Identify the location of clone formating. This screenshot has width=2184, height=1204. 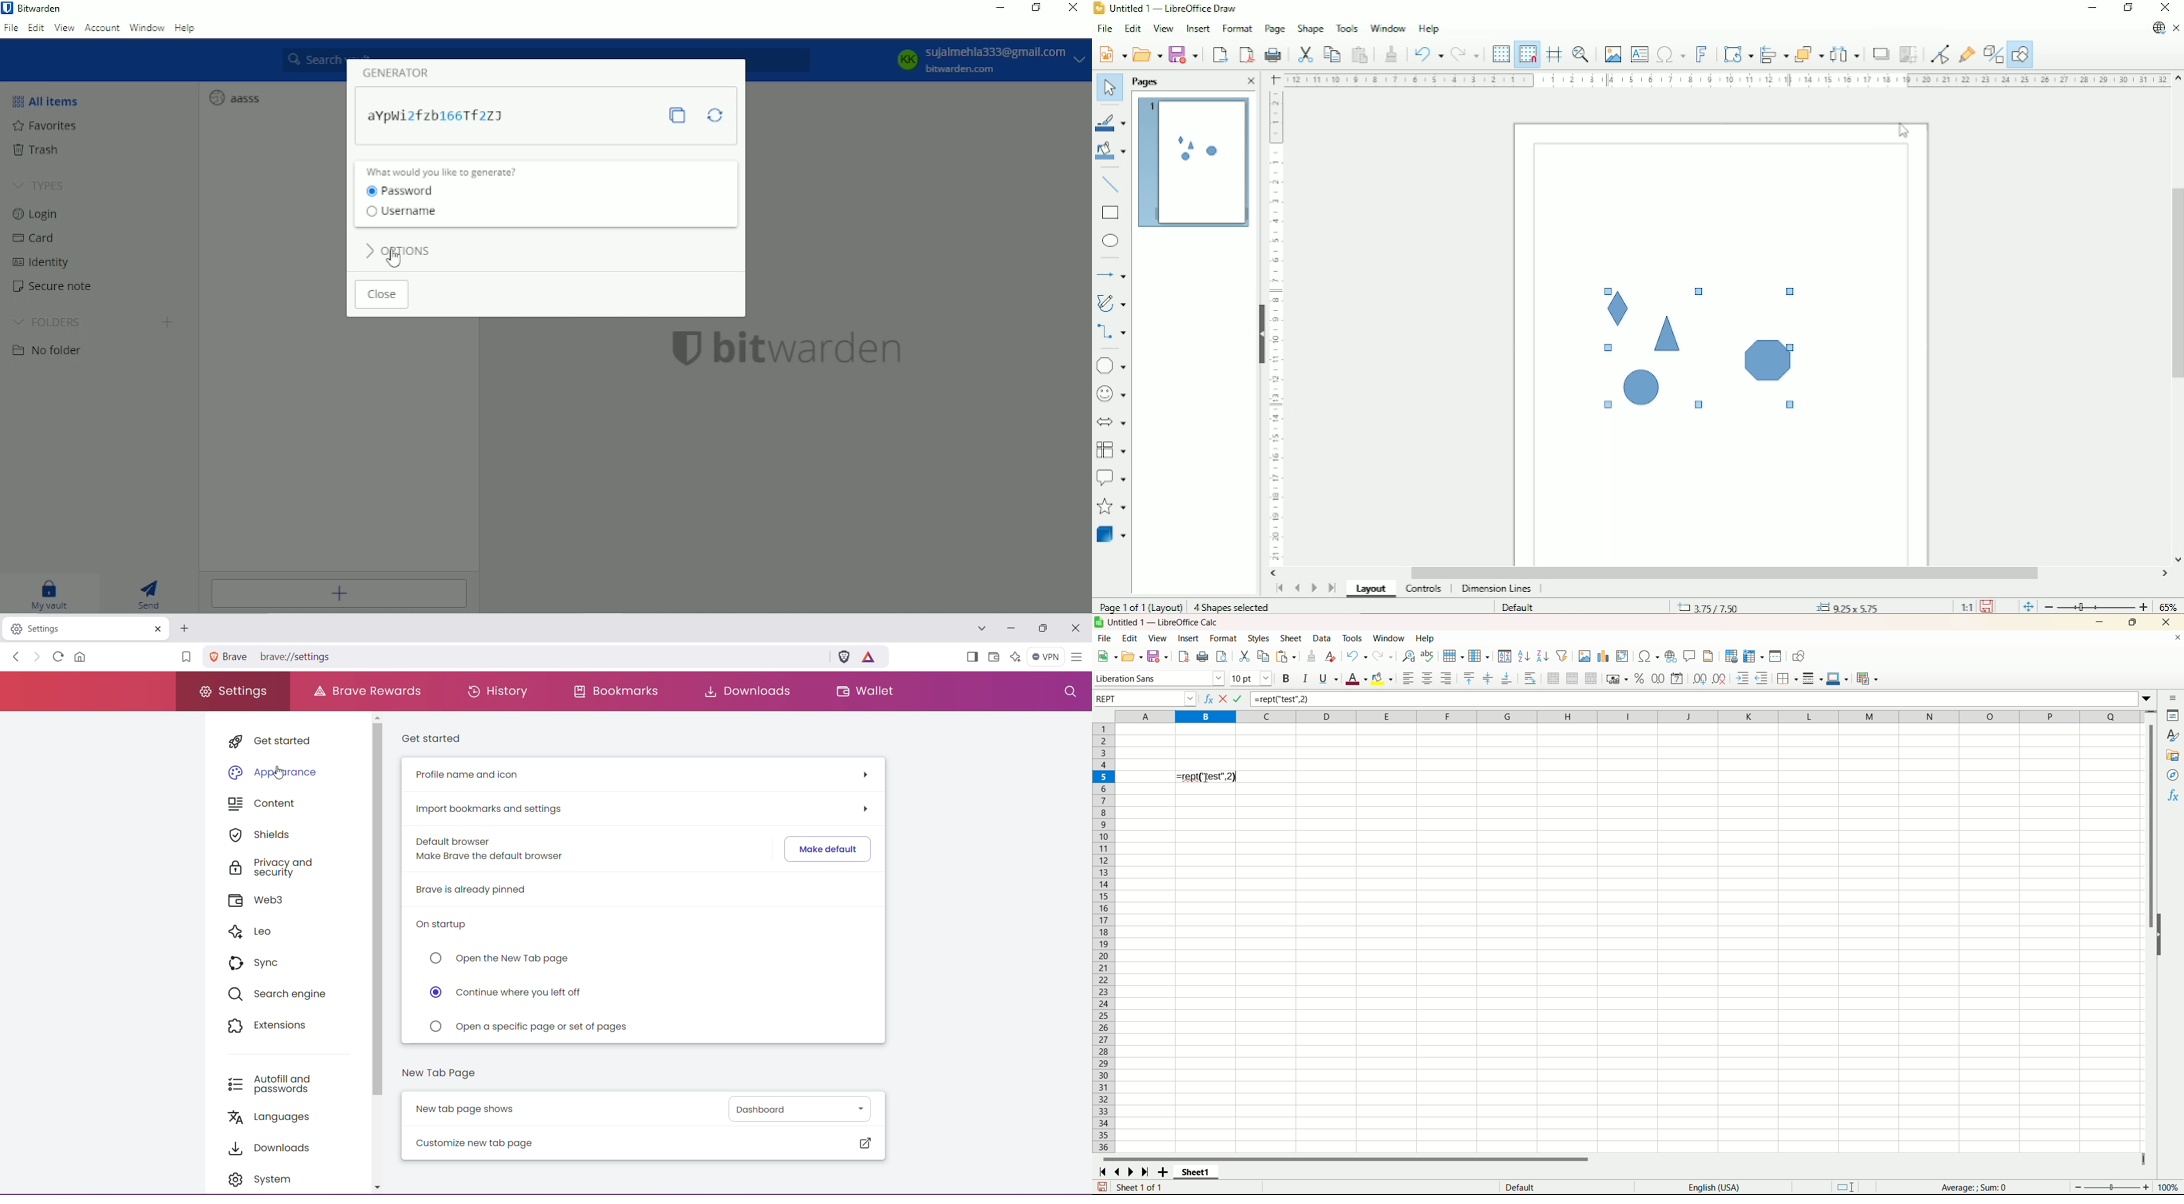
(1313, 656).